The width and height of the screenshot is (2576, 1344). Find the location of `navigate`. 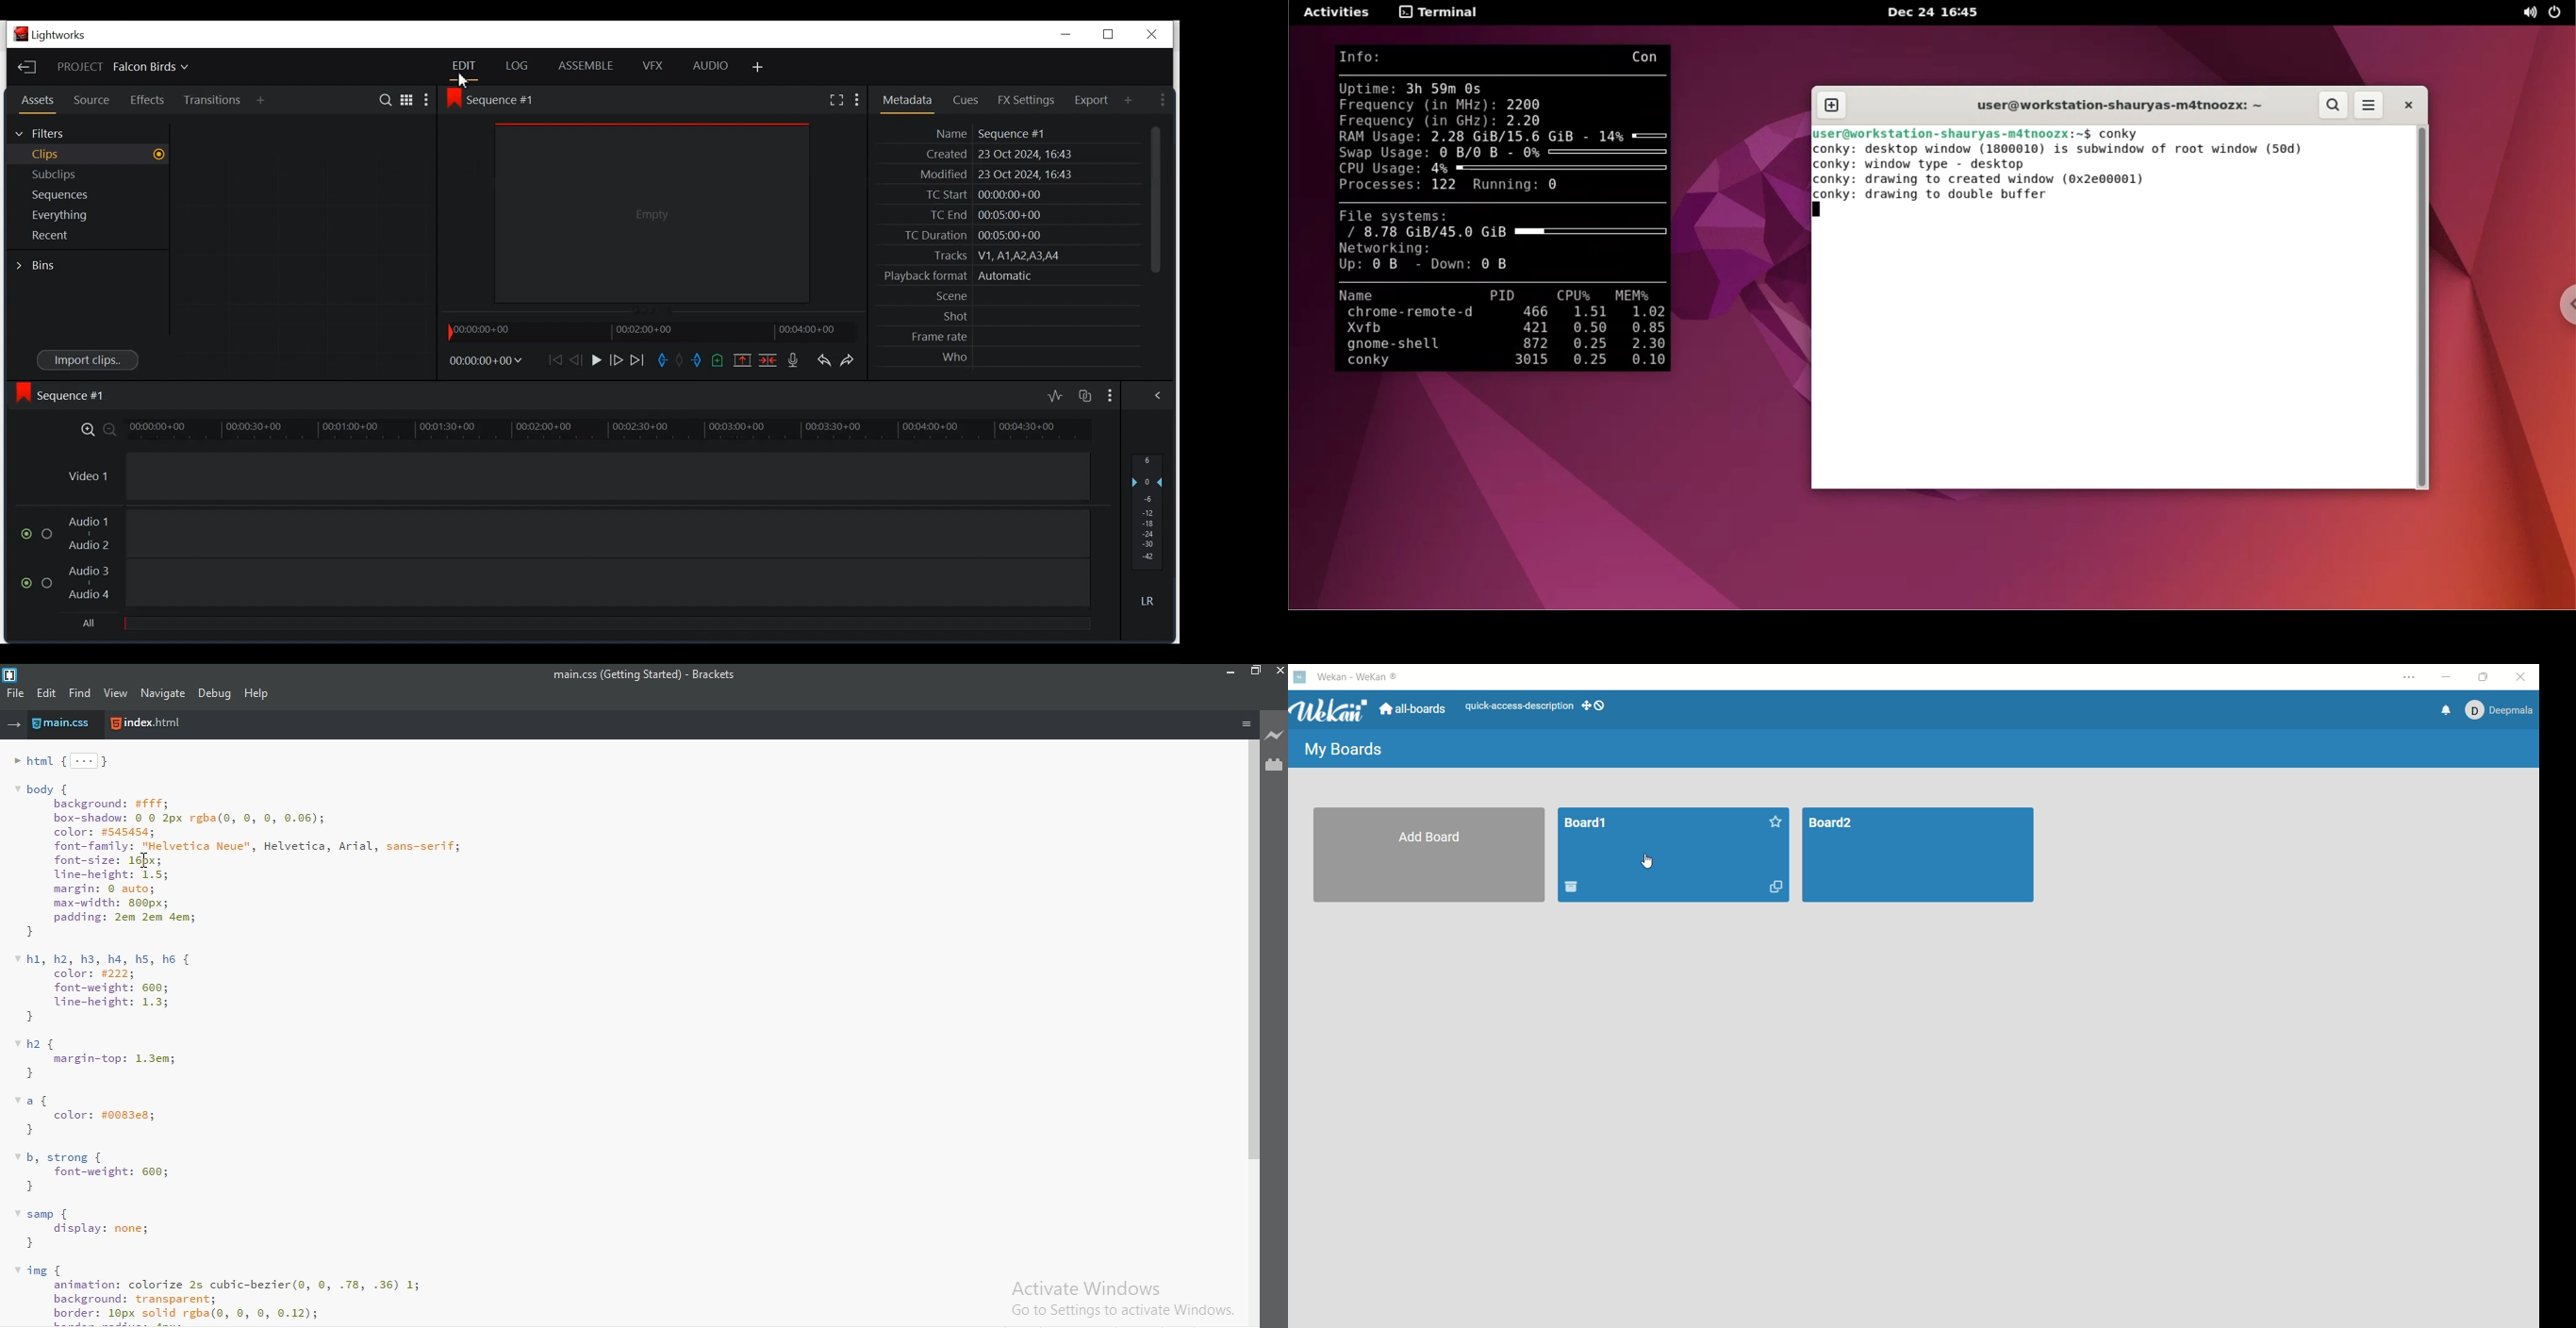

navigate is located at coordinates (161, 693).